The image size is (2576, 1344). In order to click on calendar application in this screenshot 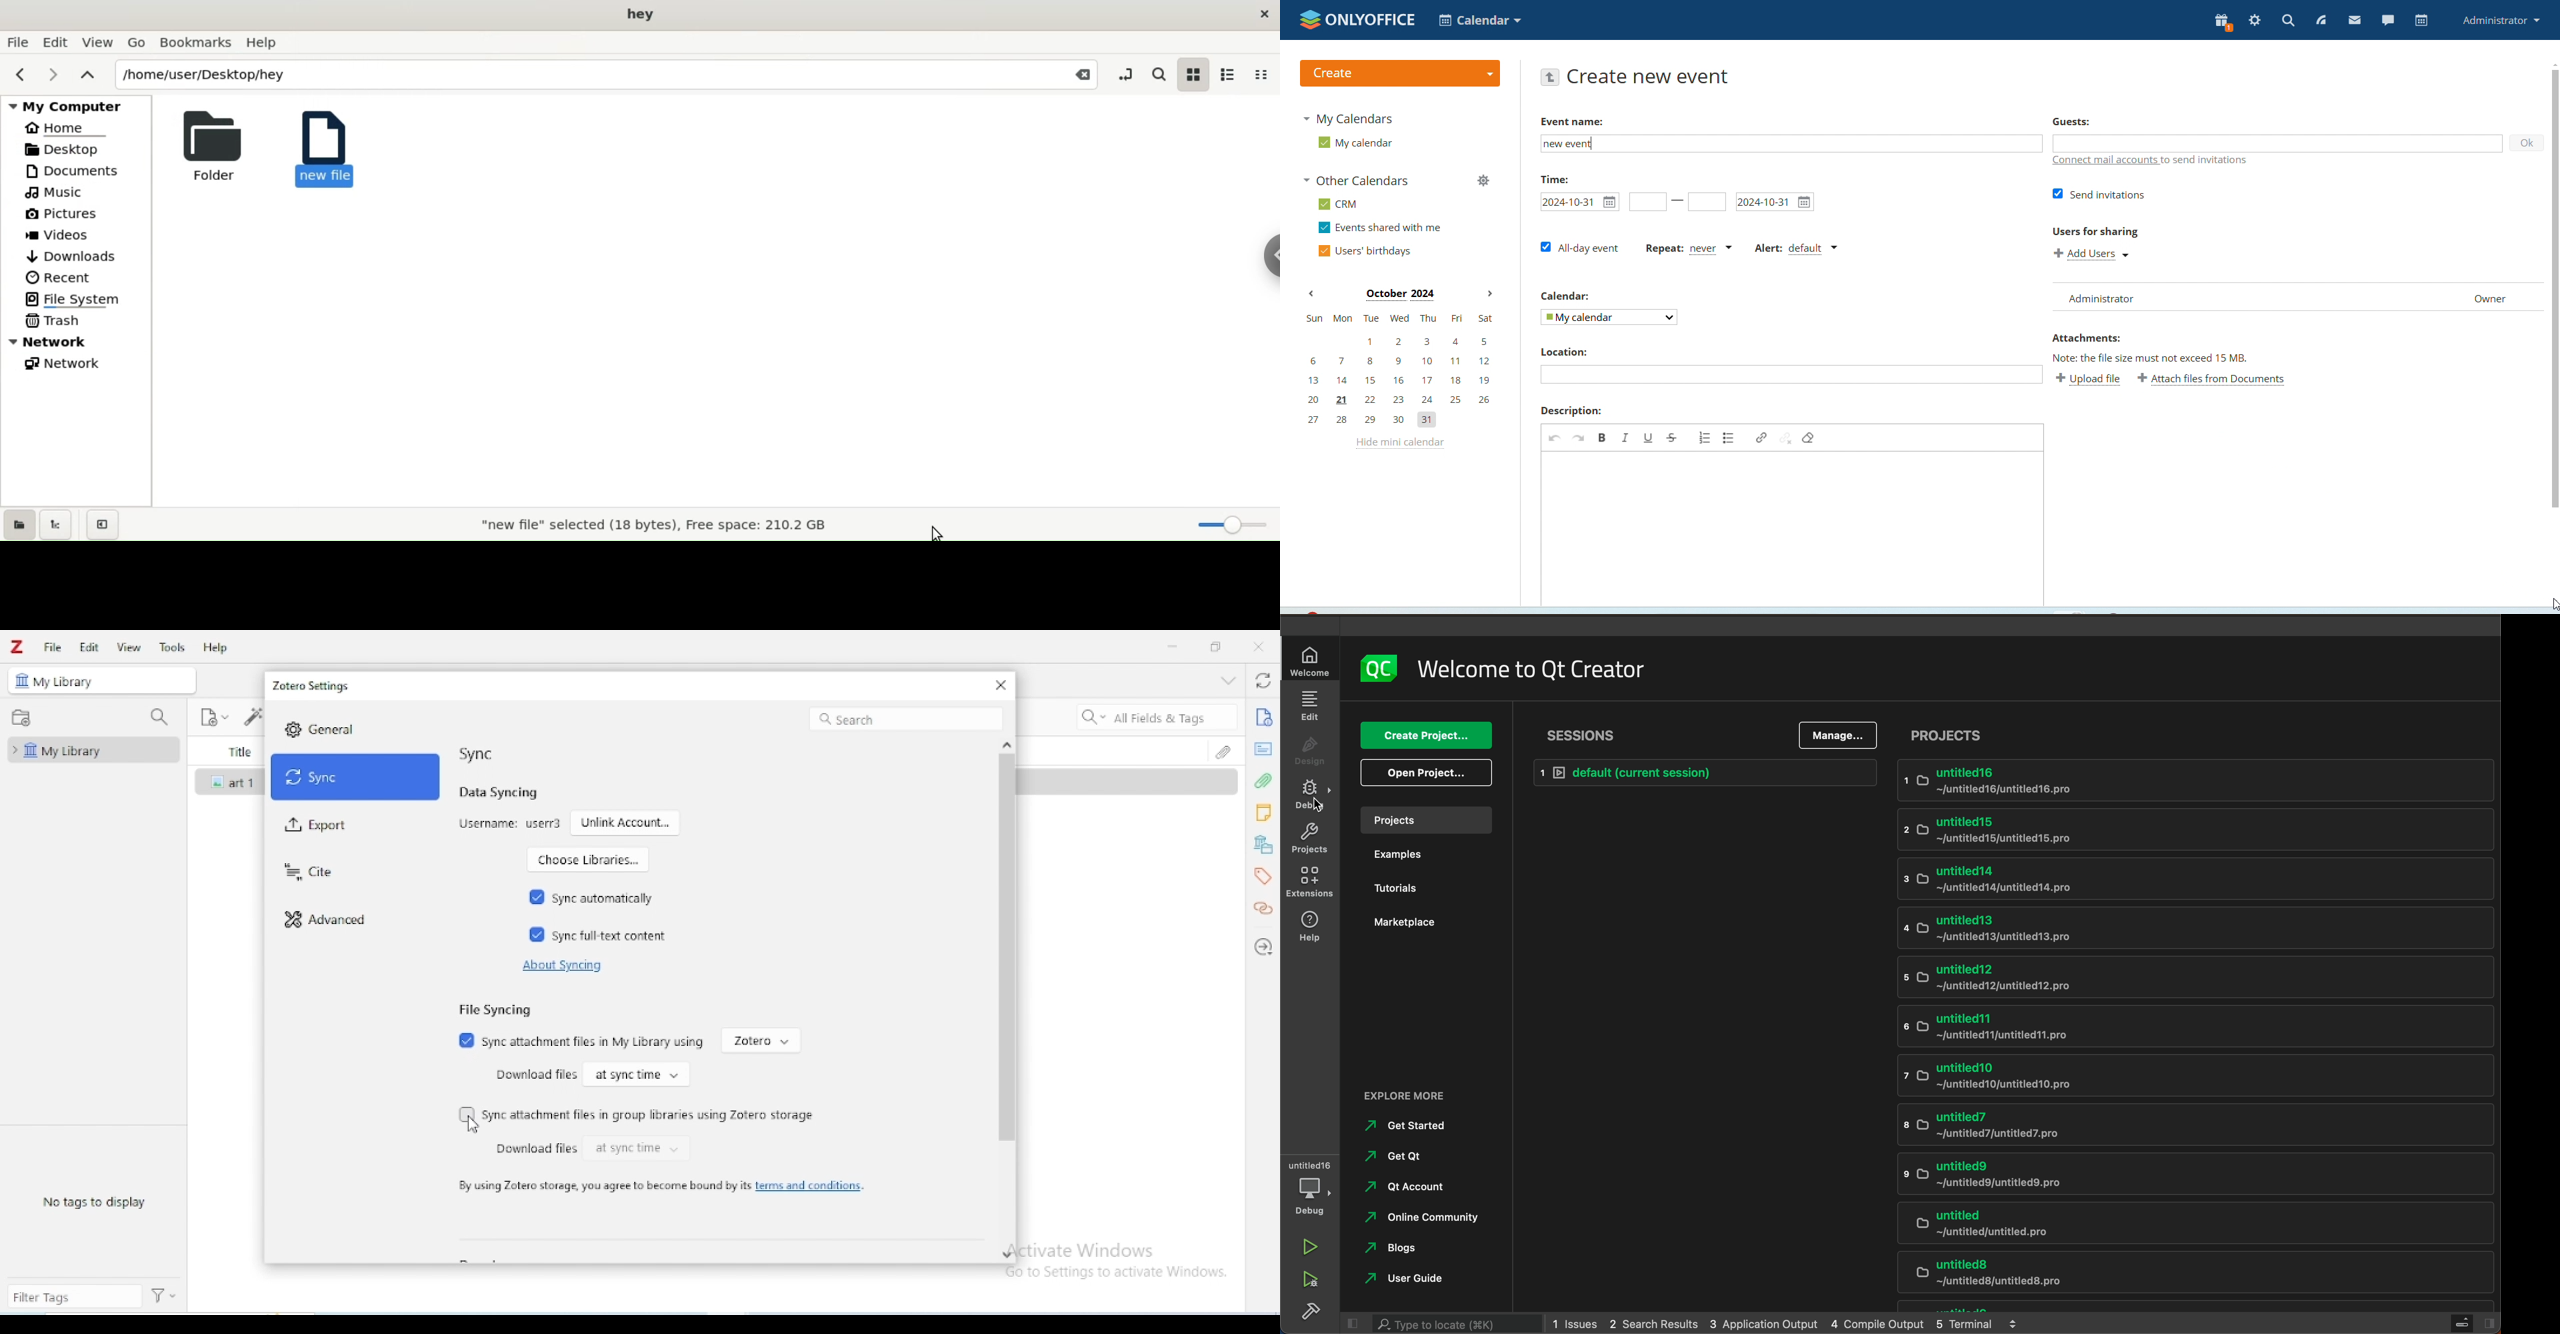, I will do `click(1479, 19)`.